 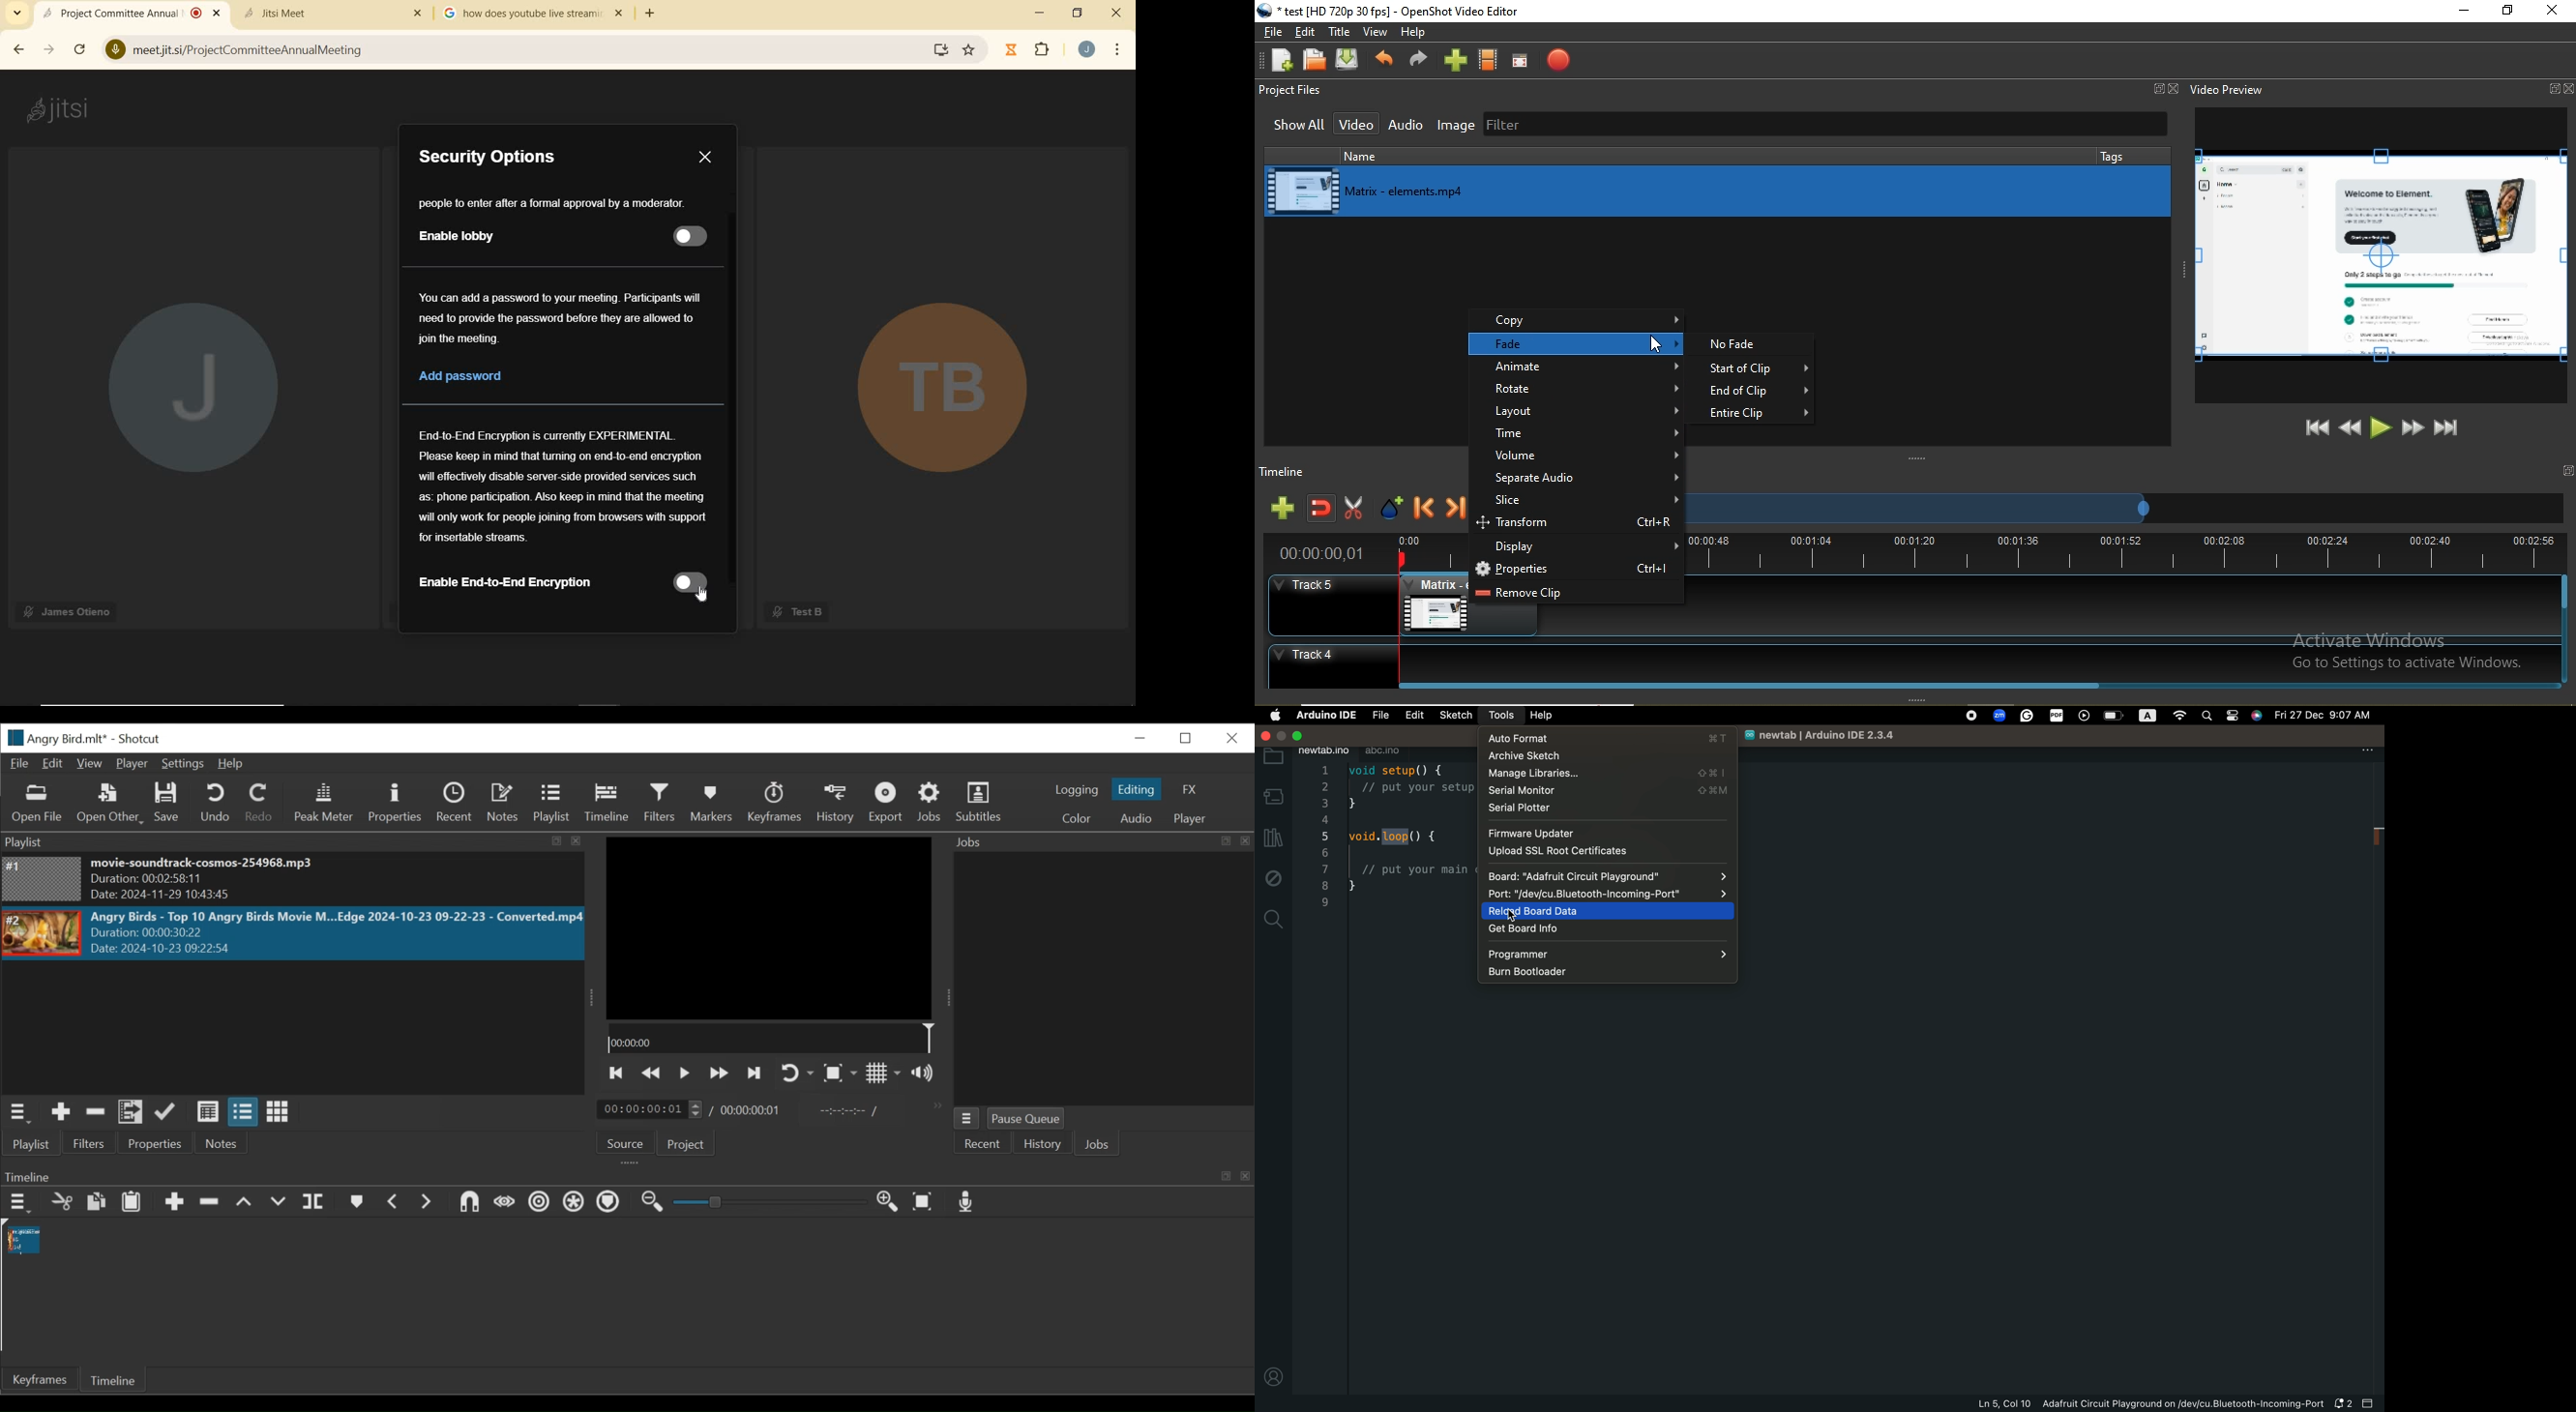 What do you see at coordinates (2413, 428) in the screenshot?
I see `Fast forward` at bounding box center [2413, 428].